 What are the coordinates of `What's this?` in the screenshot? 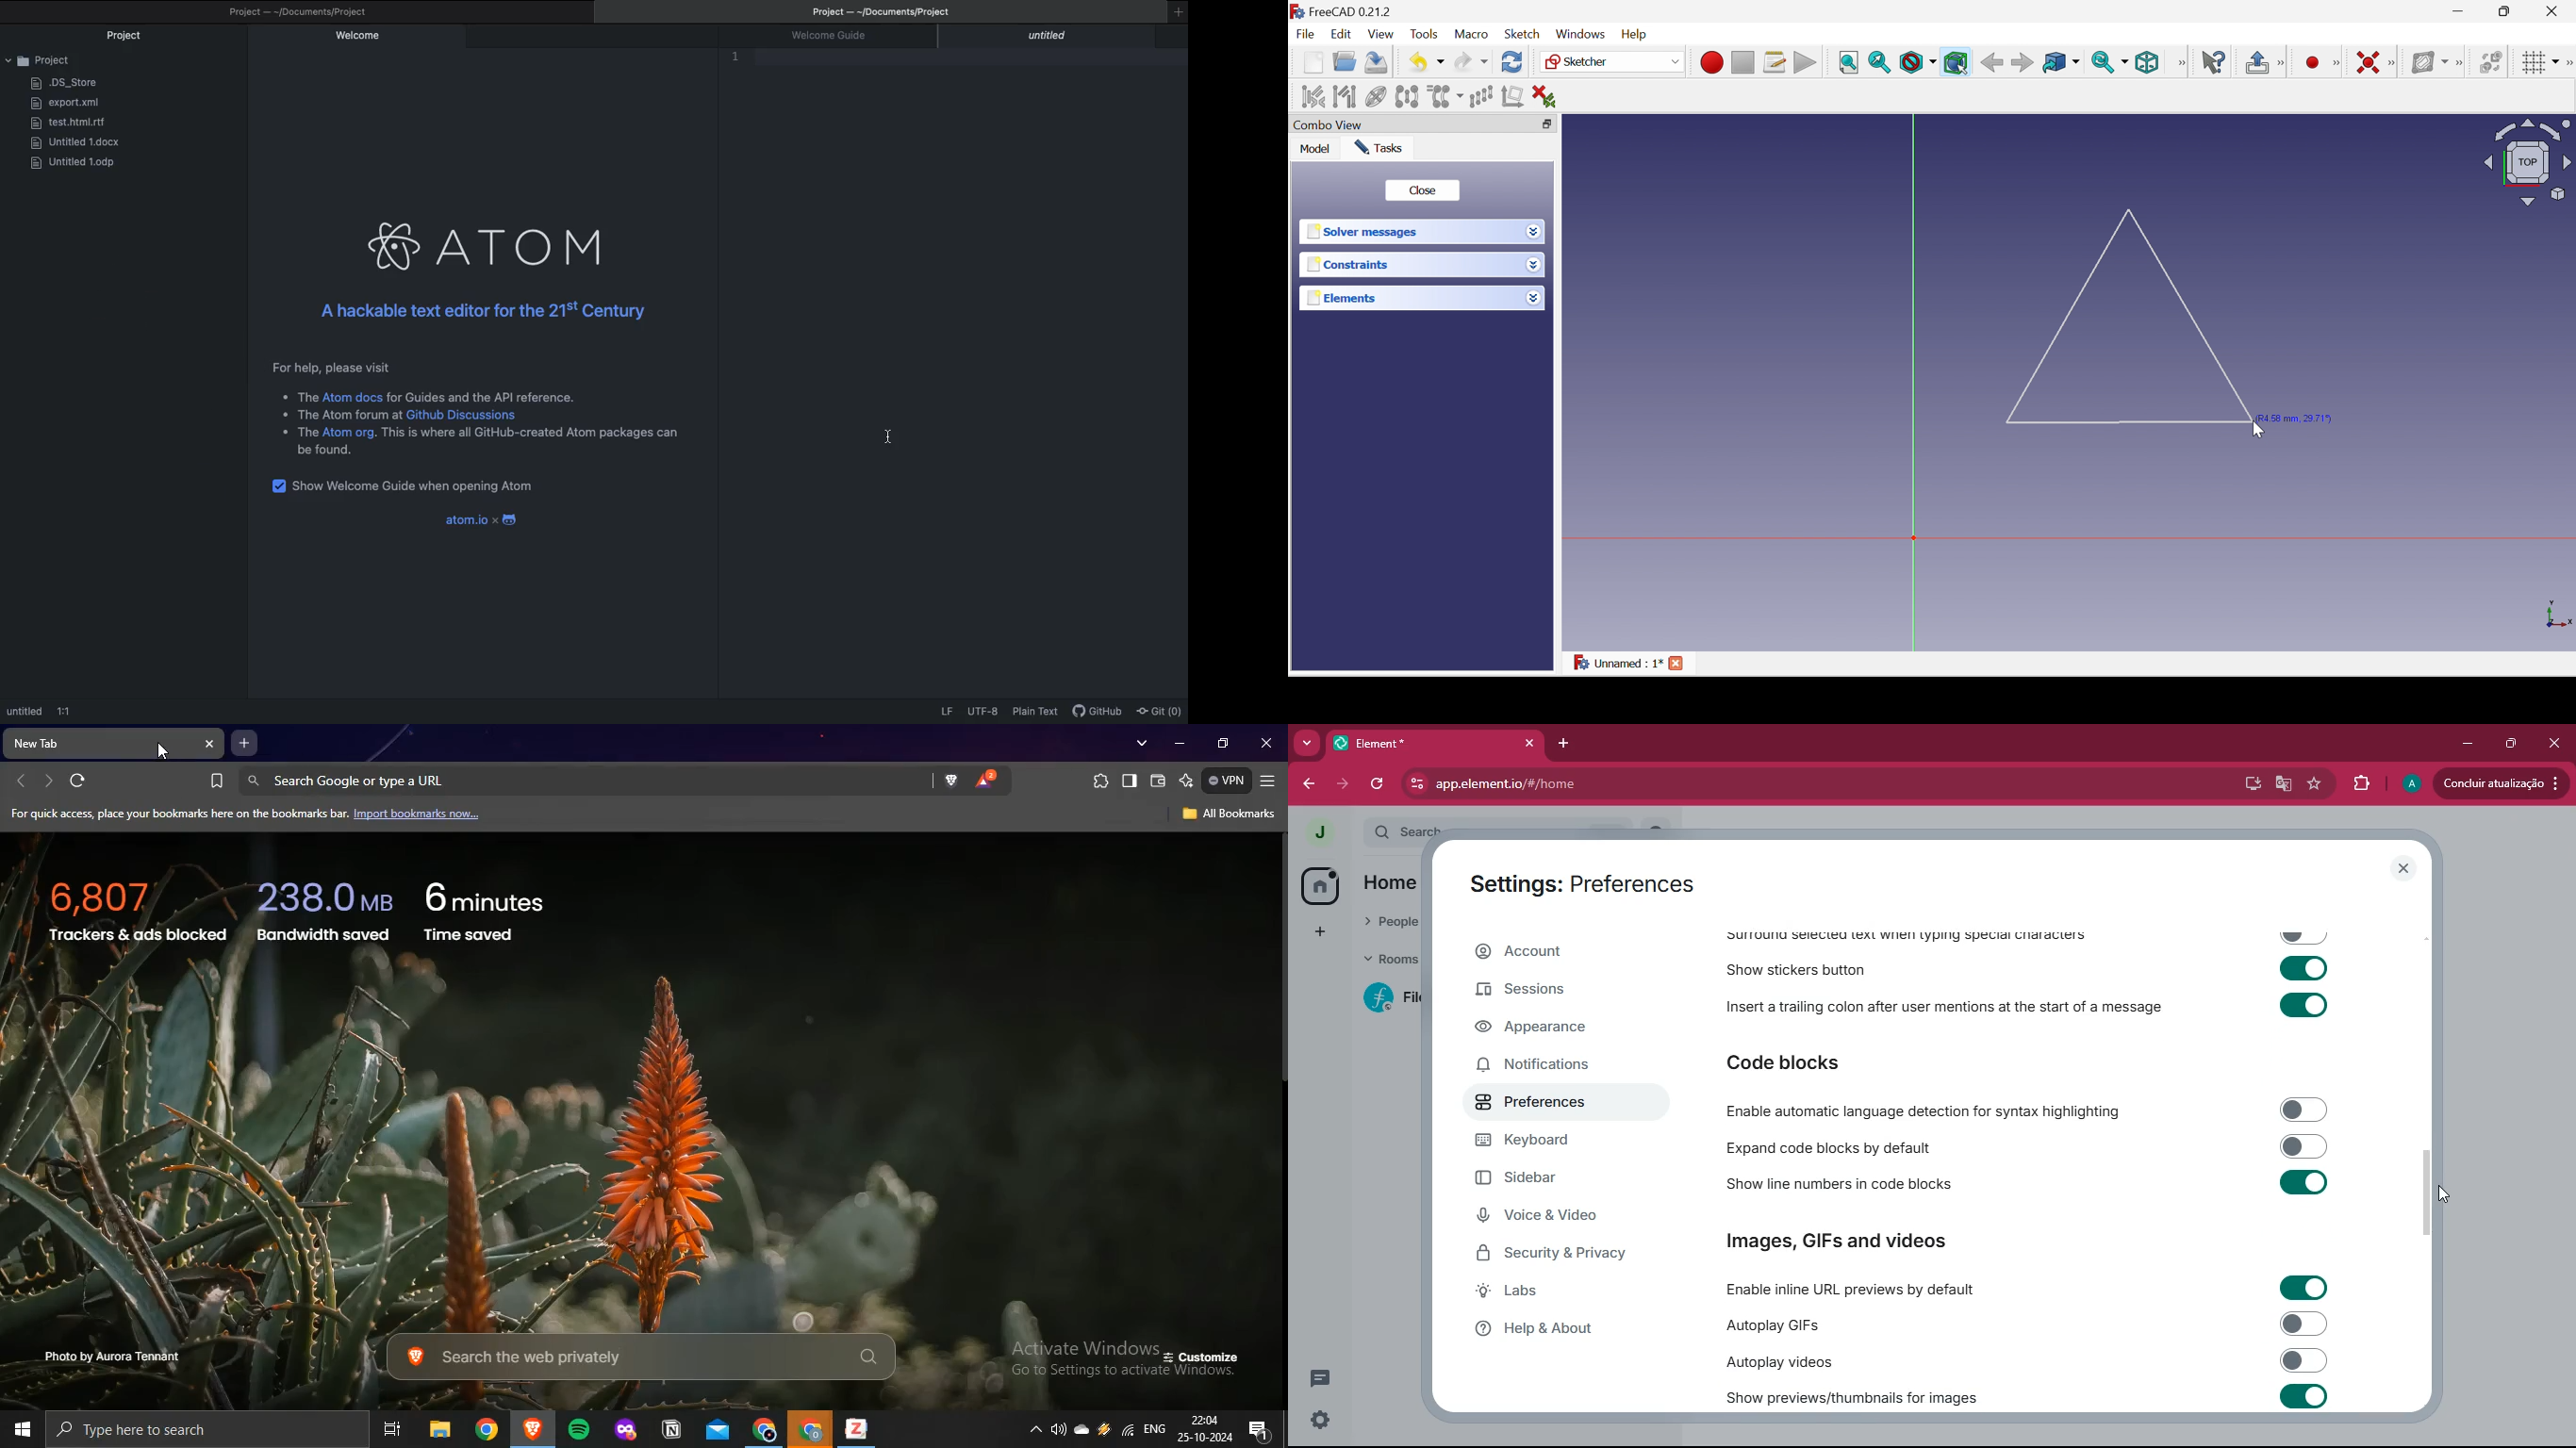 It's located at (2212, 62).